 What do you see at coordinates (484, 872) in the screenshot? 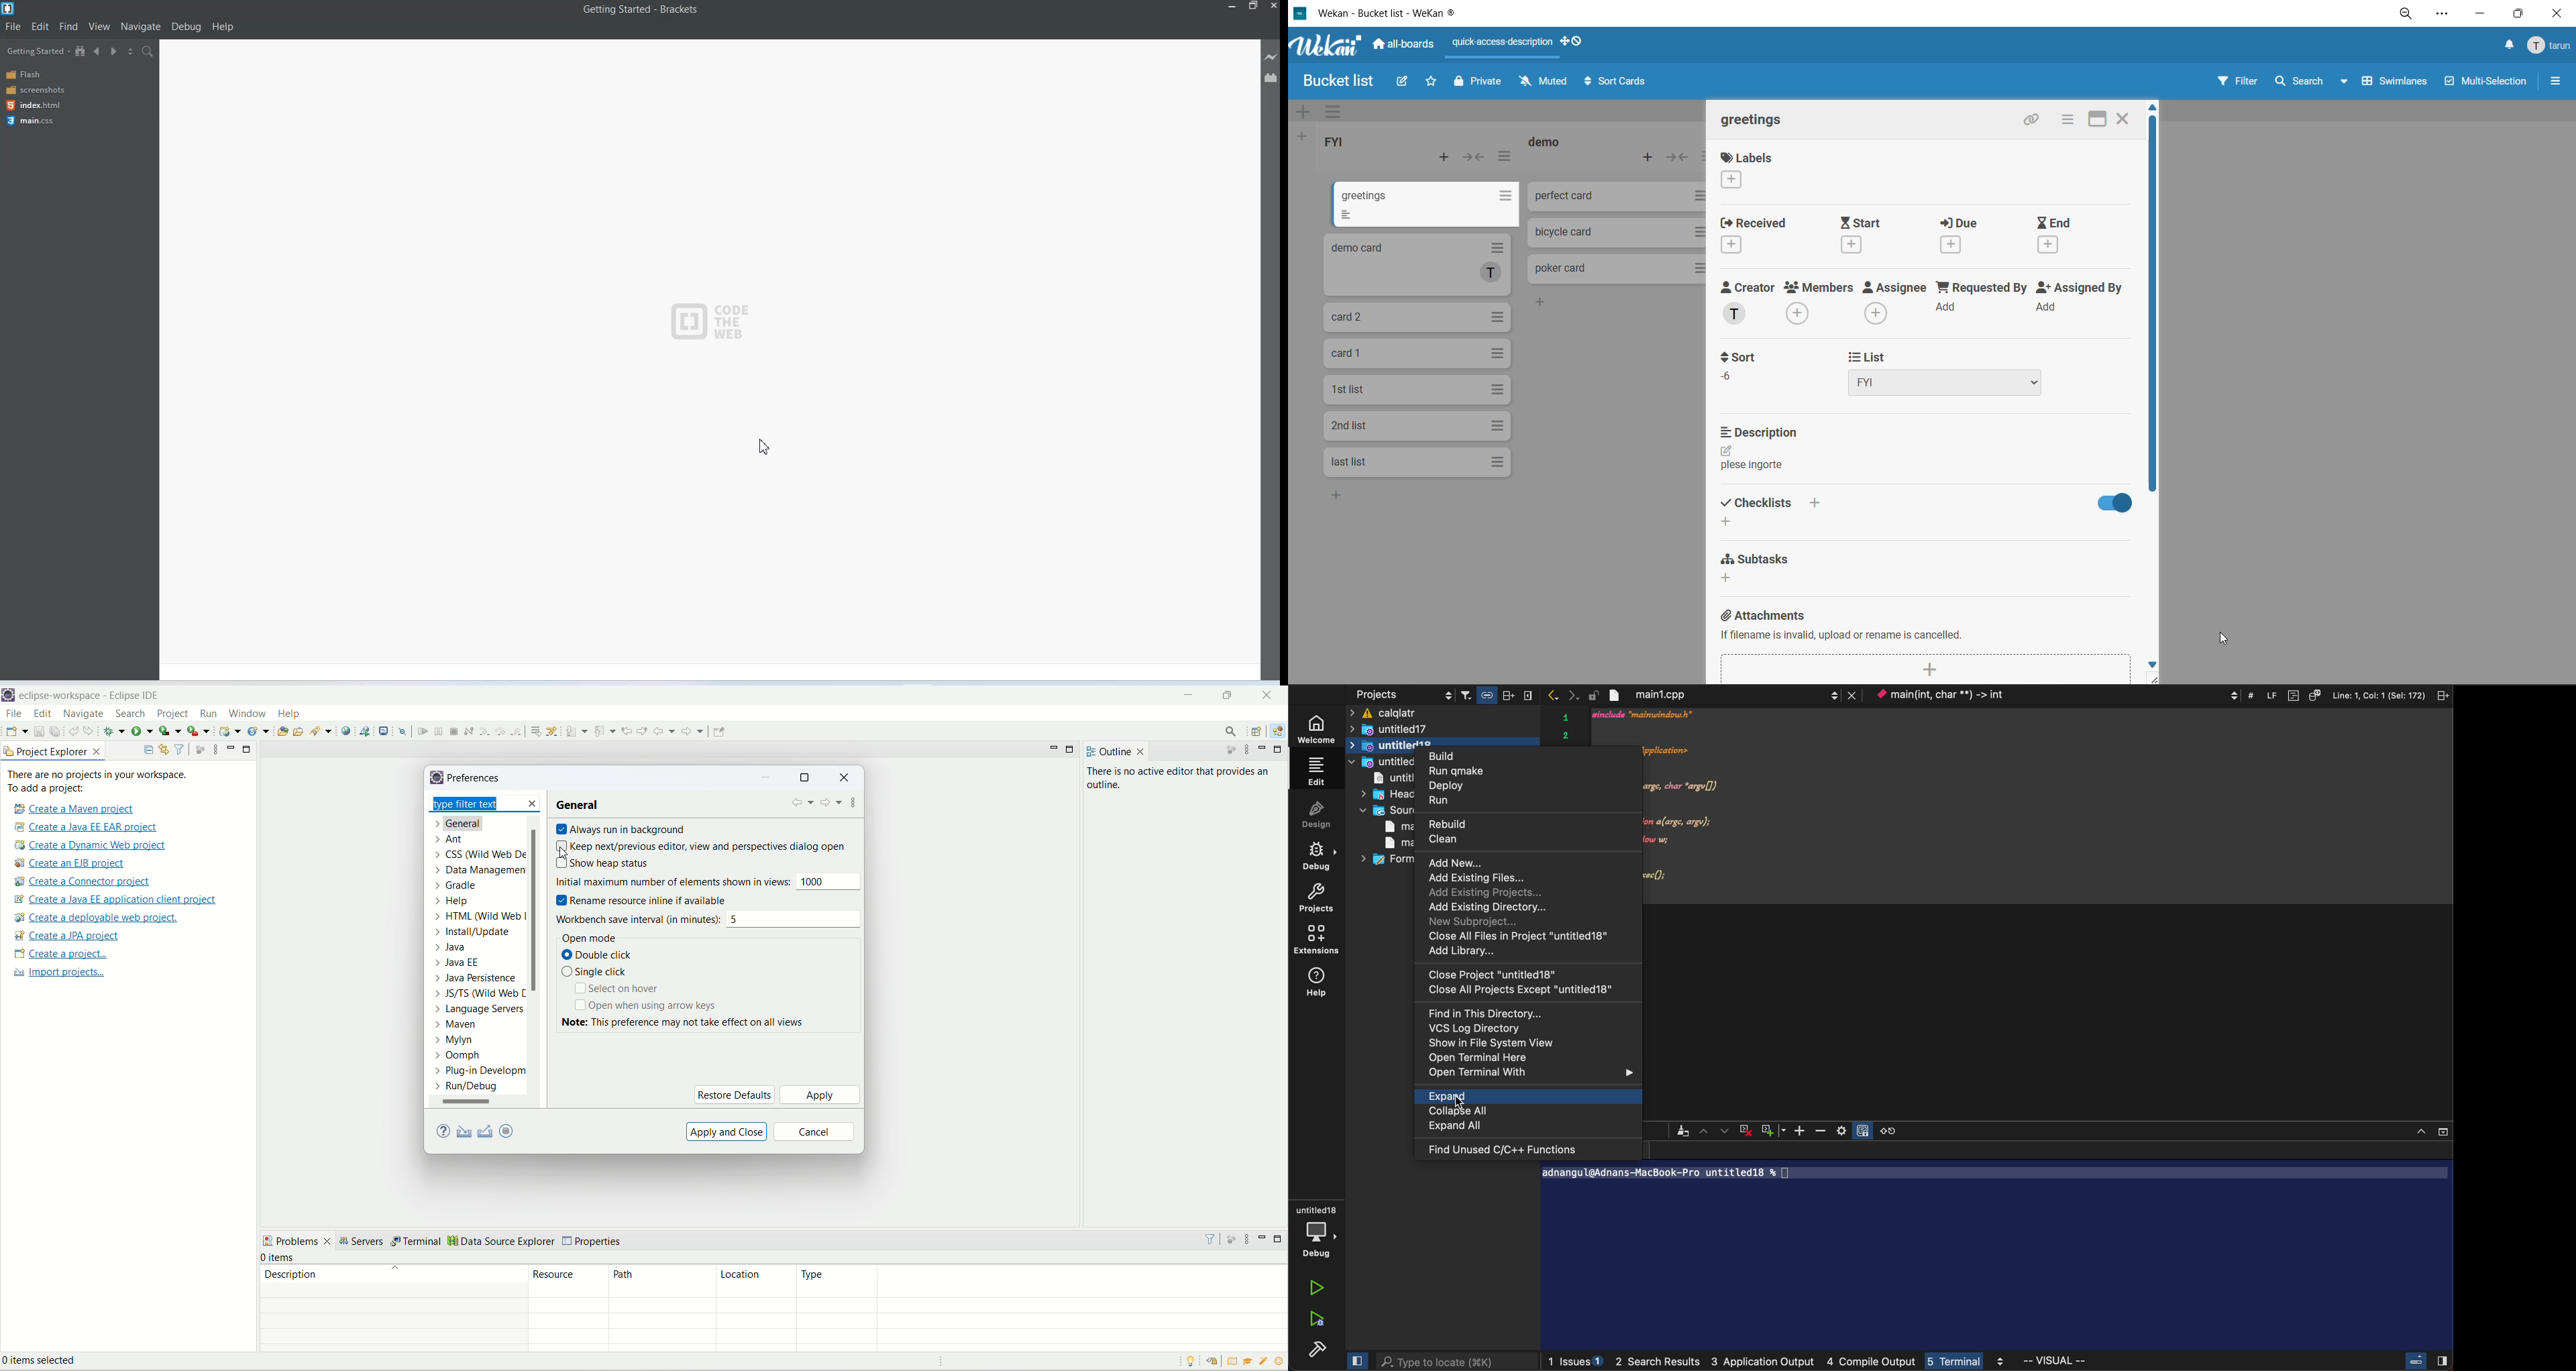
I see `data management` at bounding box center [484, 872].